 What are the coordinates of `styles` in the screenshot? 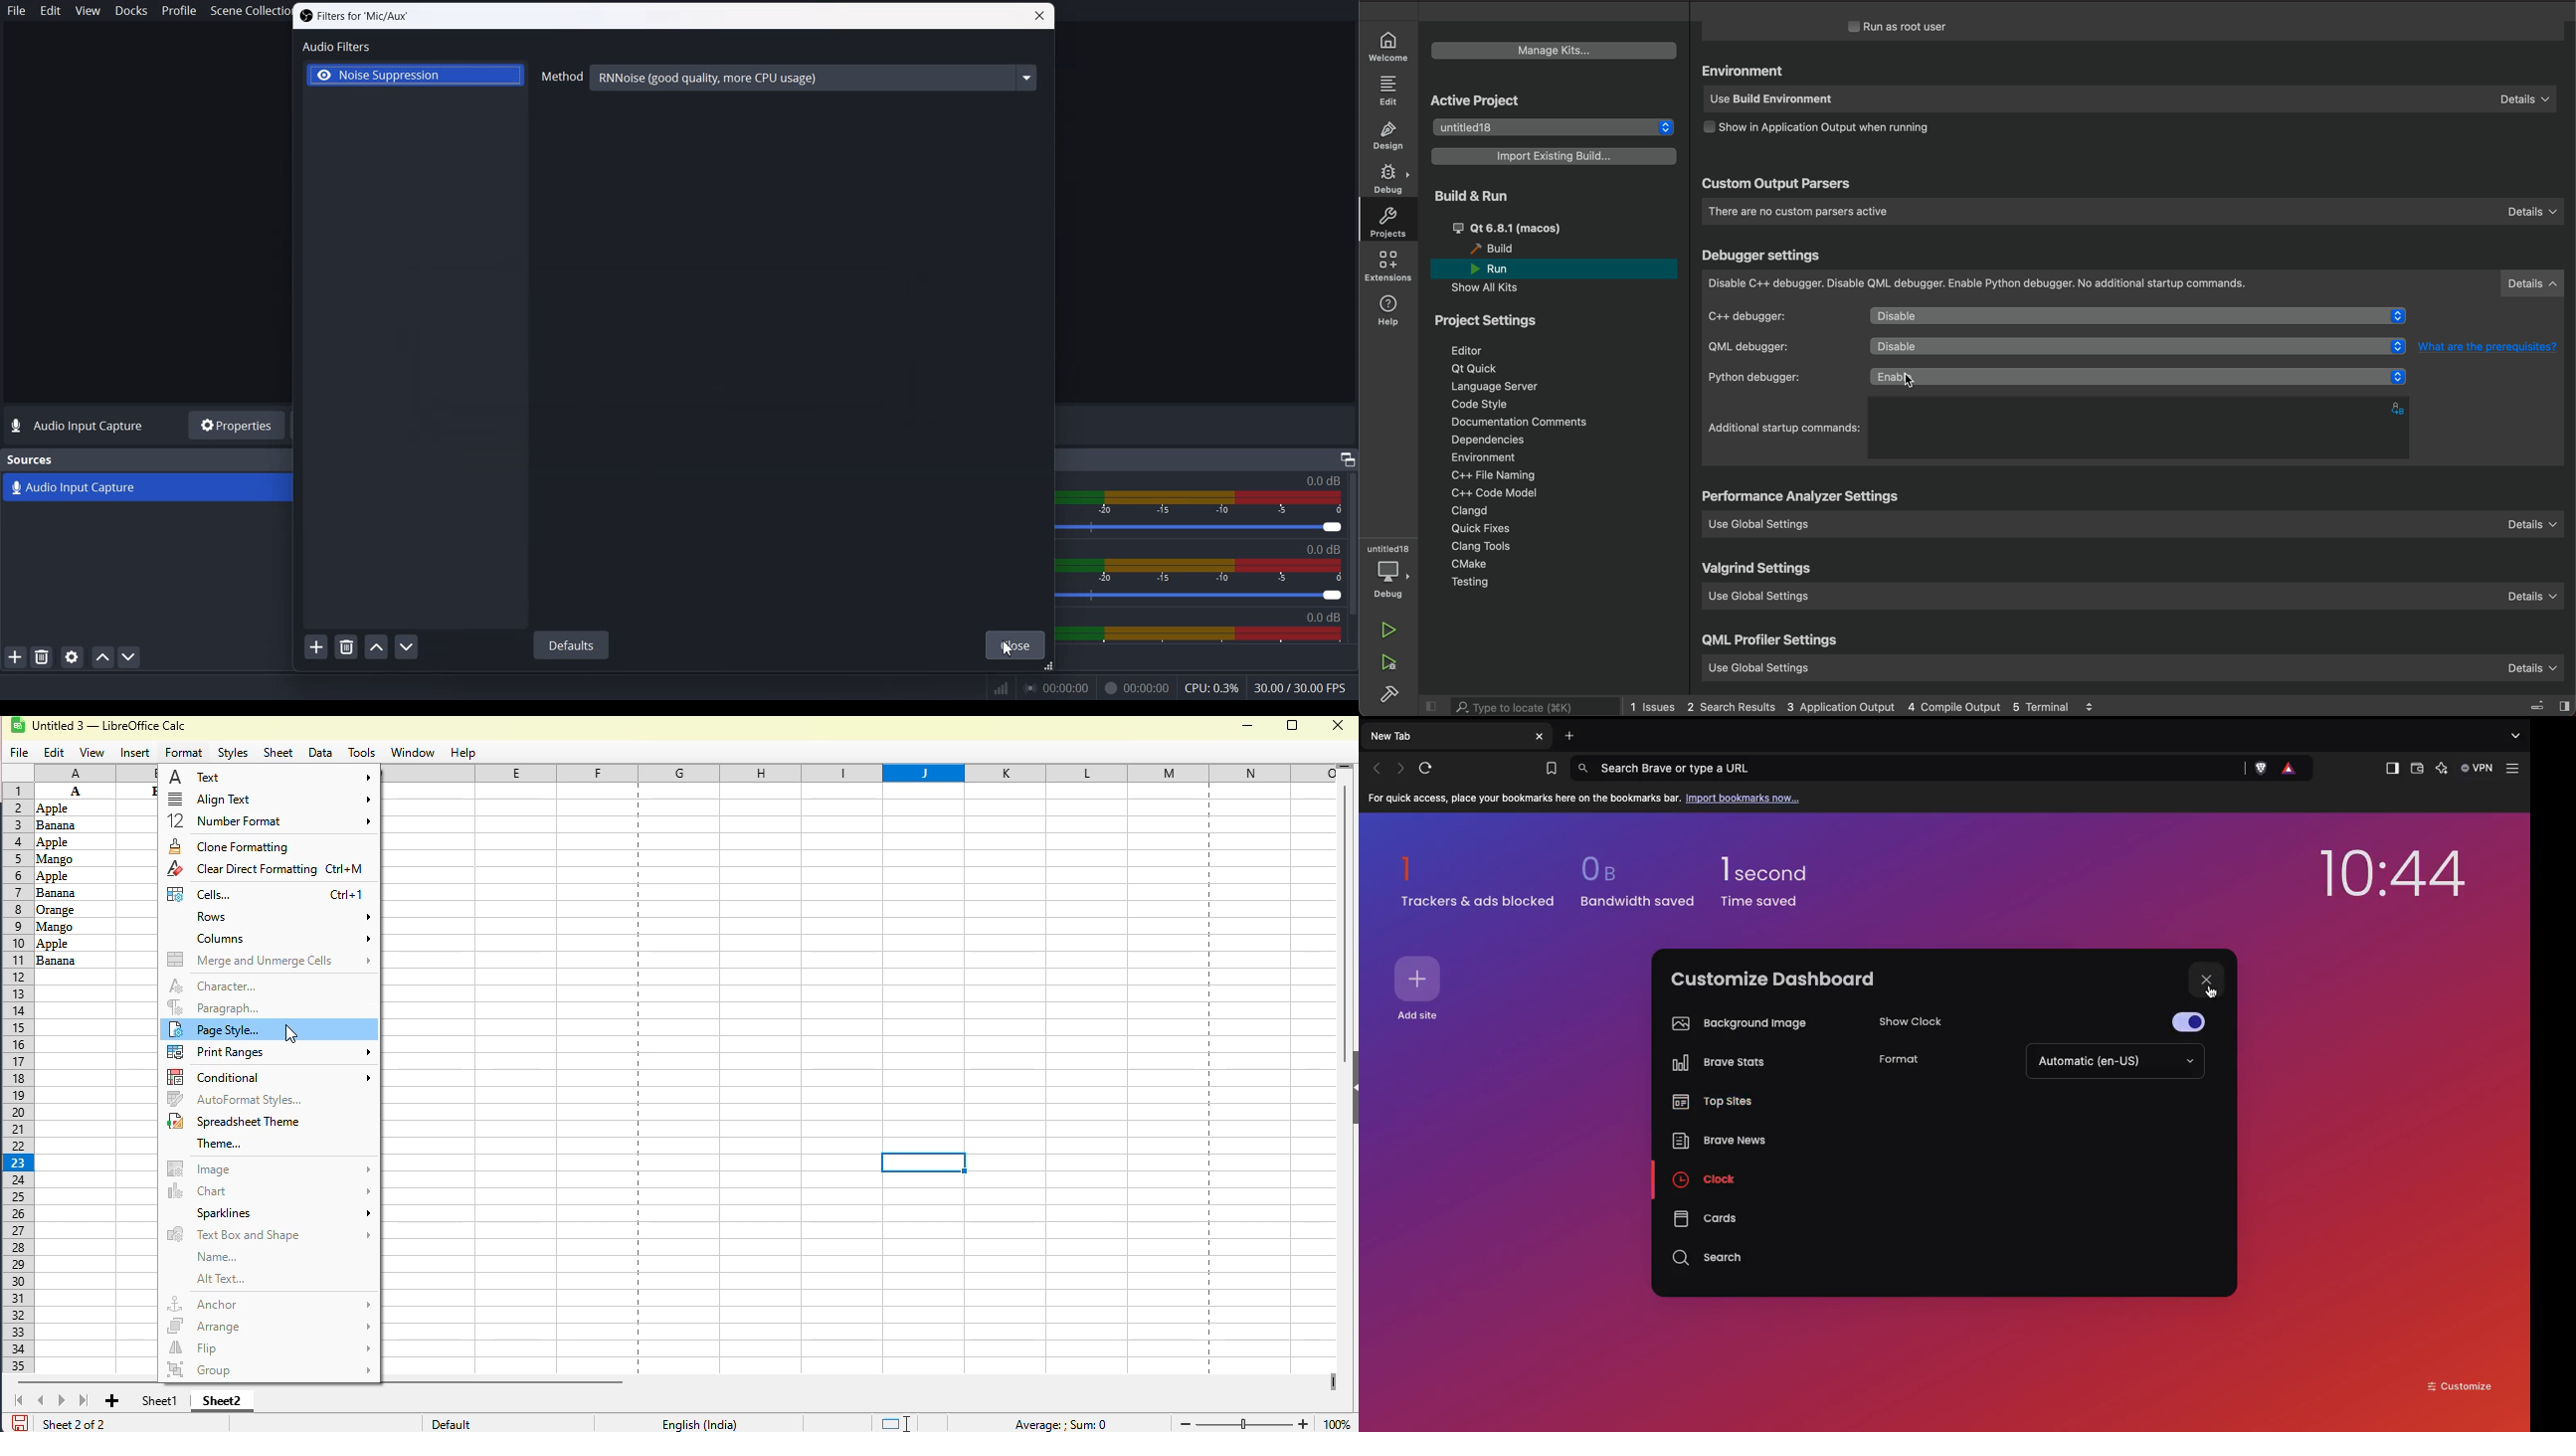 It's located at (234, 754).